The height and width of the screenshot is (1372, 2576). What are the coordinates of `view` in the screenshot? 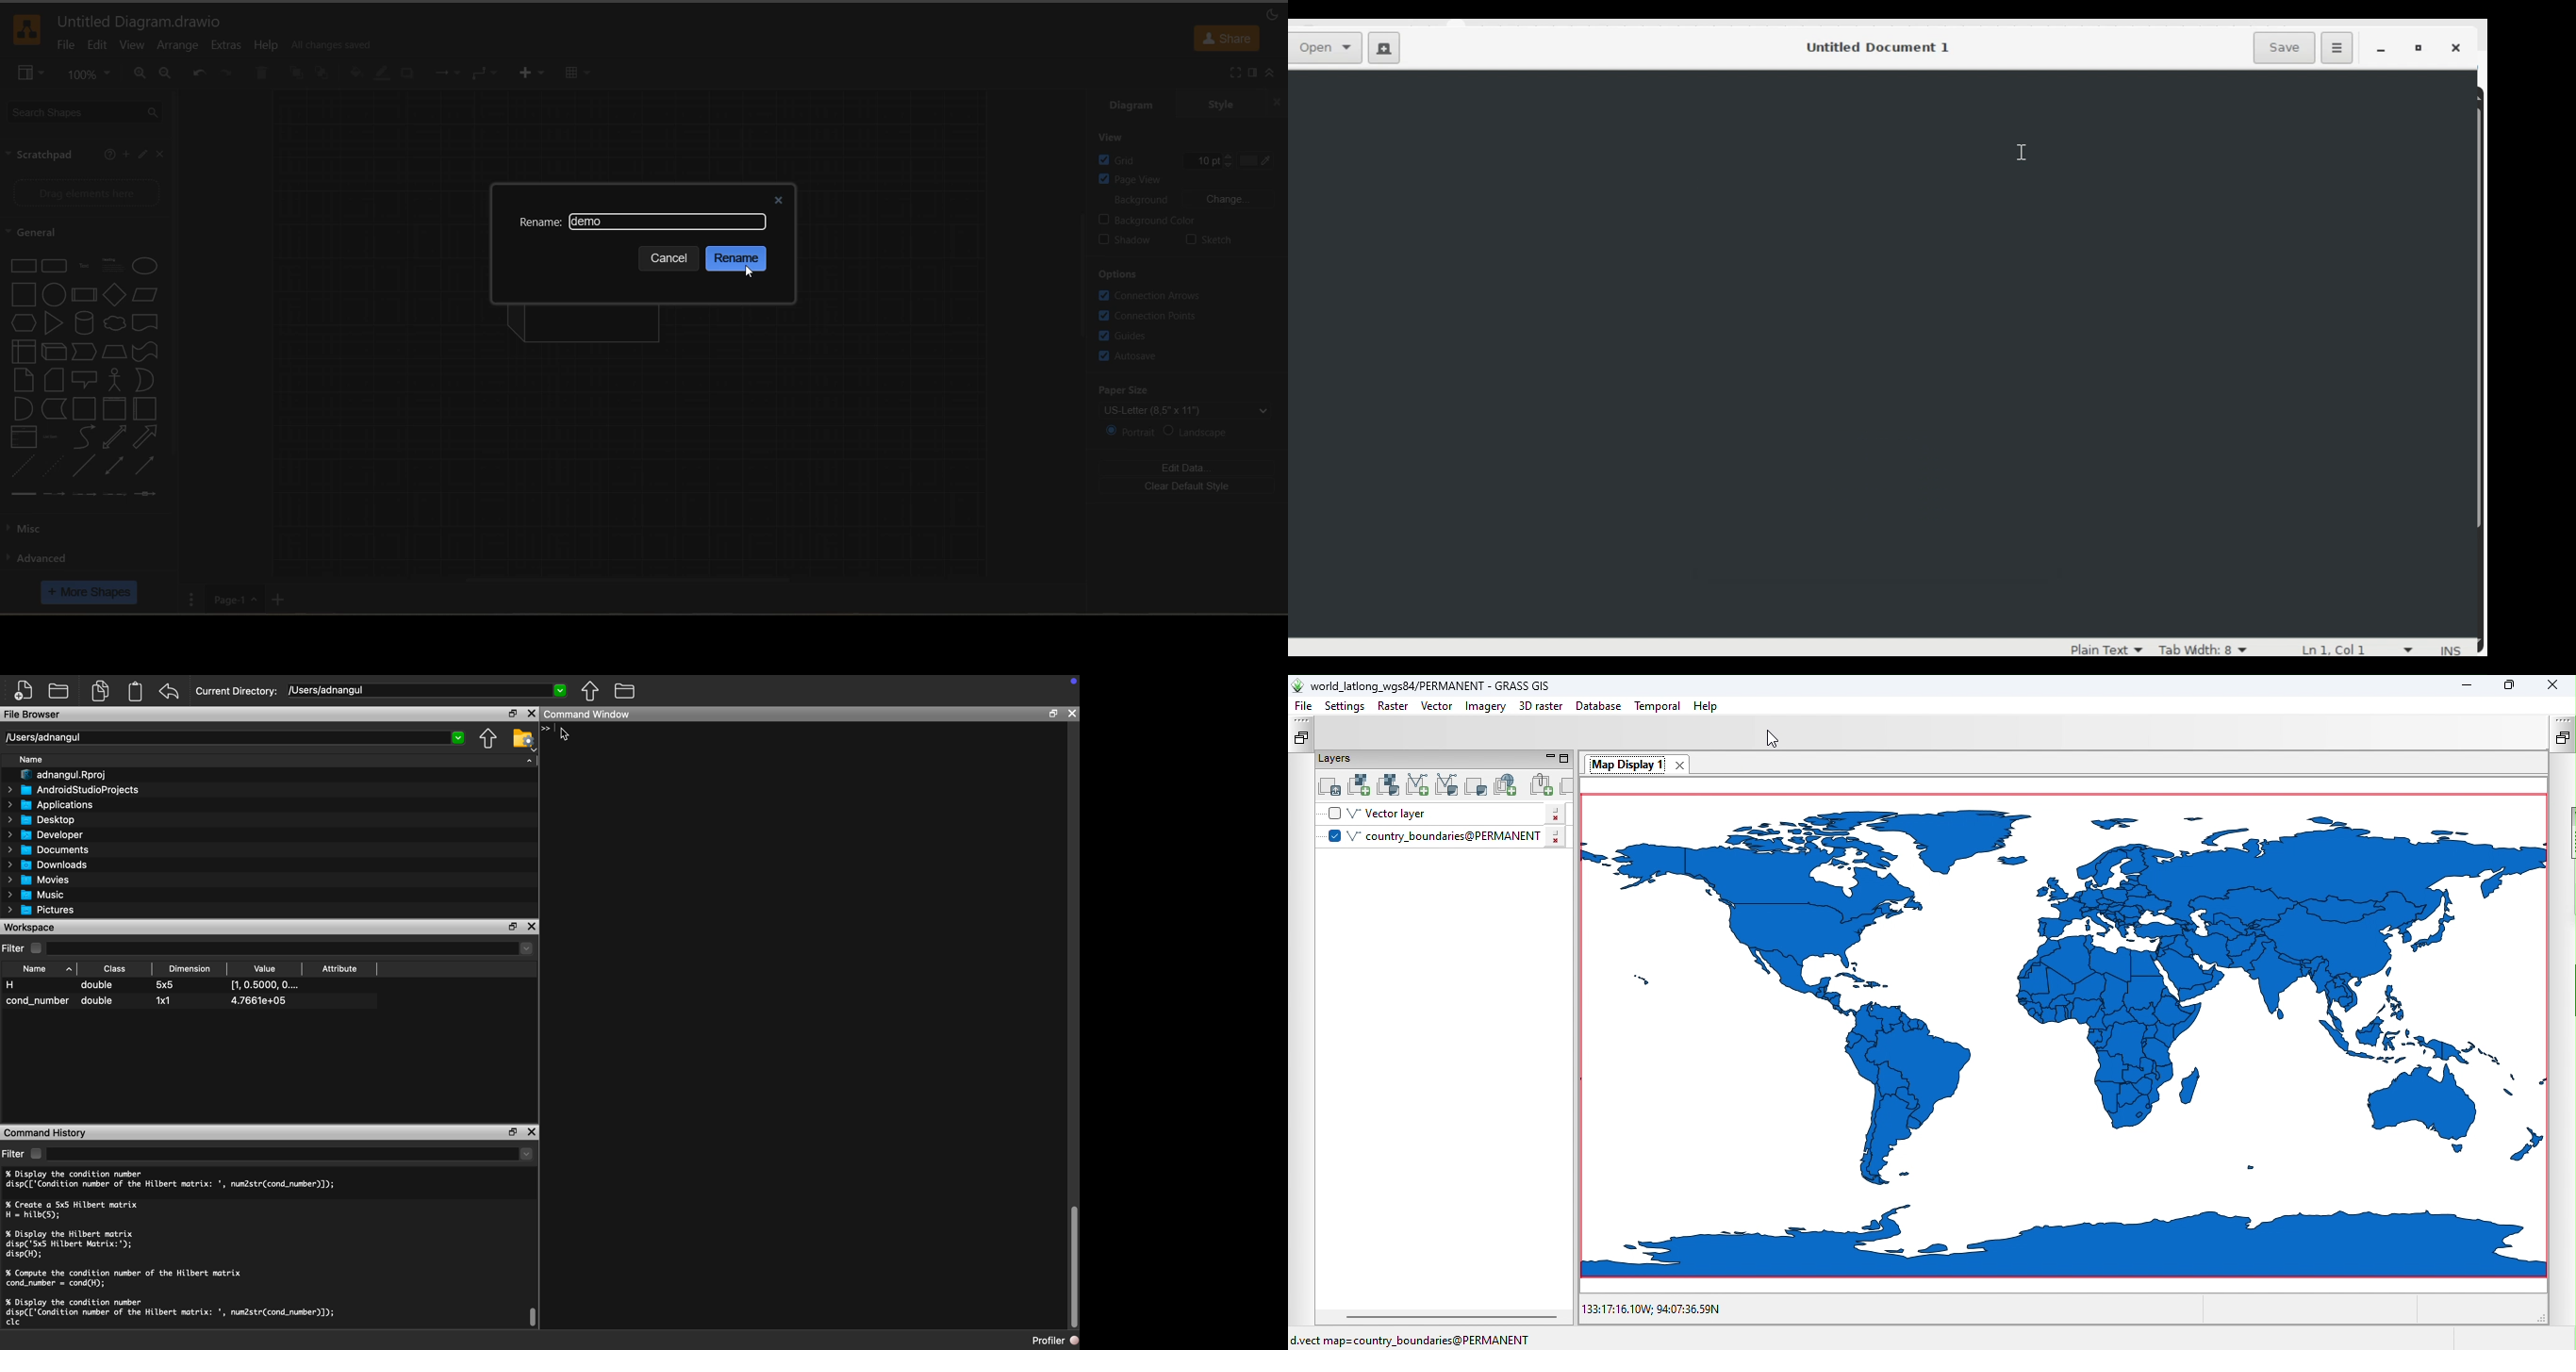 It's located at (1120, 137).